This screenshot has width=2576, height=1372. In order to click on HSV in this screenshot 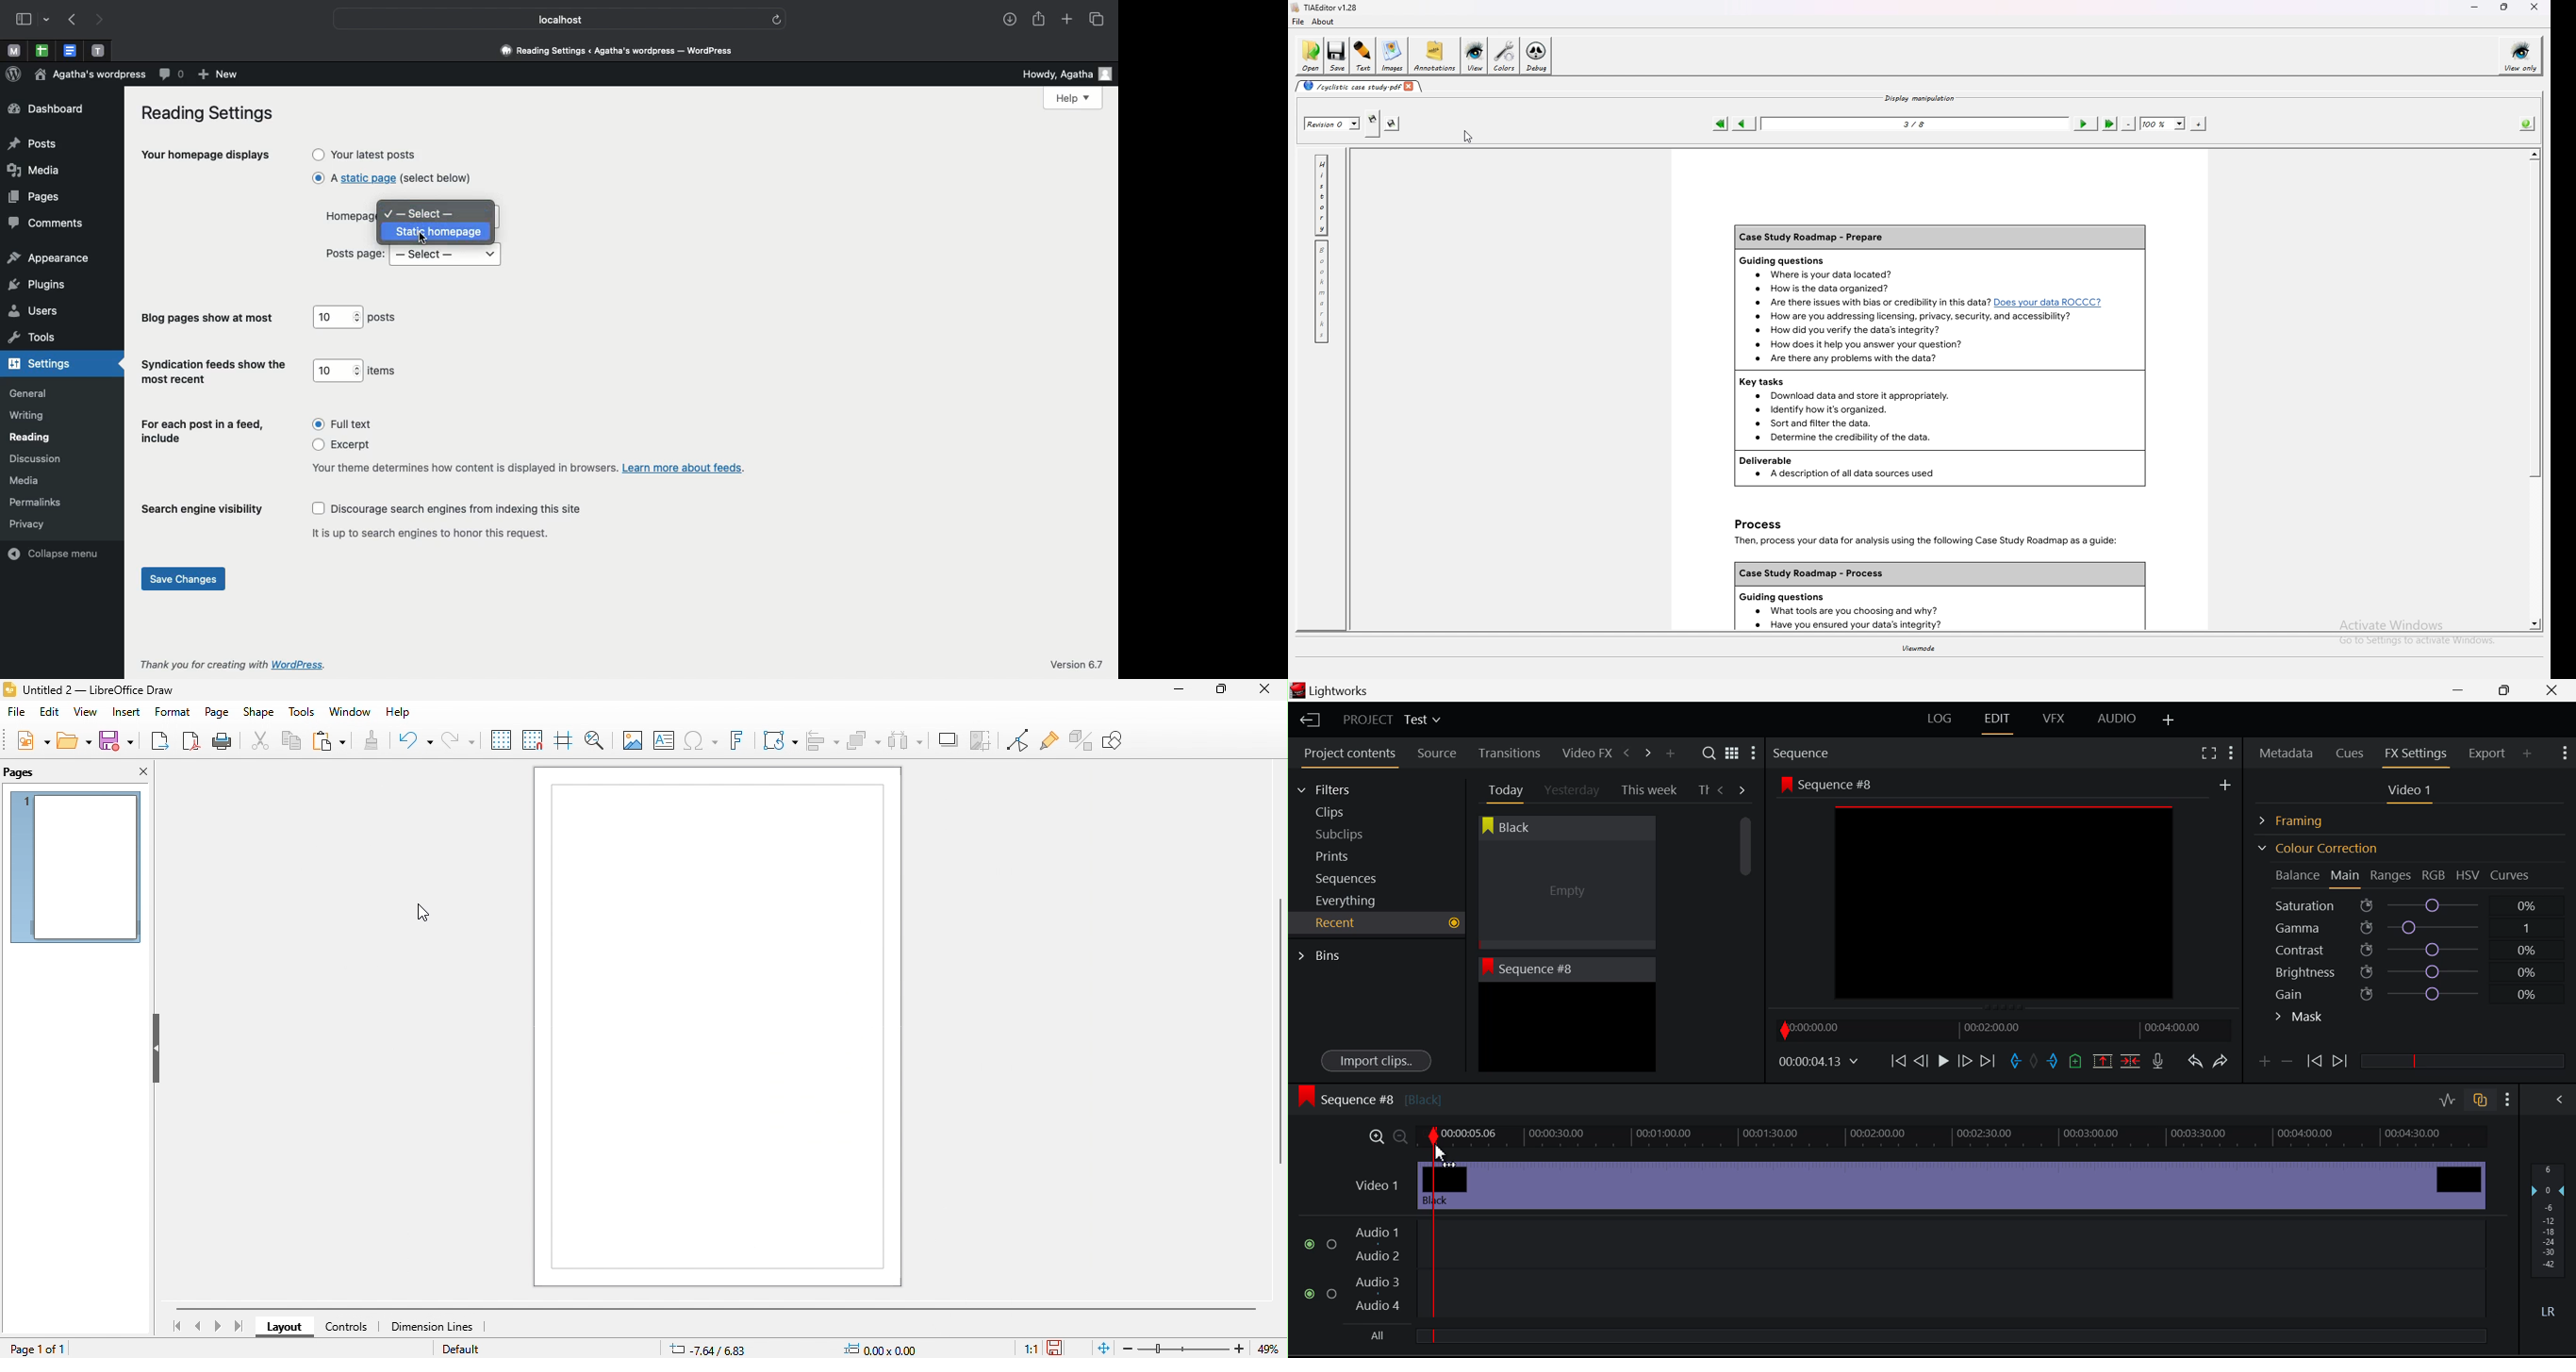, I will do `click(2468, 875)`.